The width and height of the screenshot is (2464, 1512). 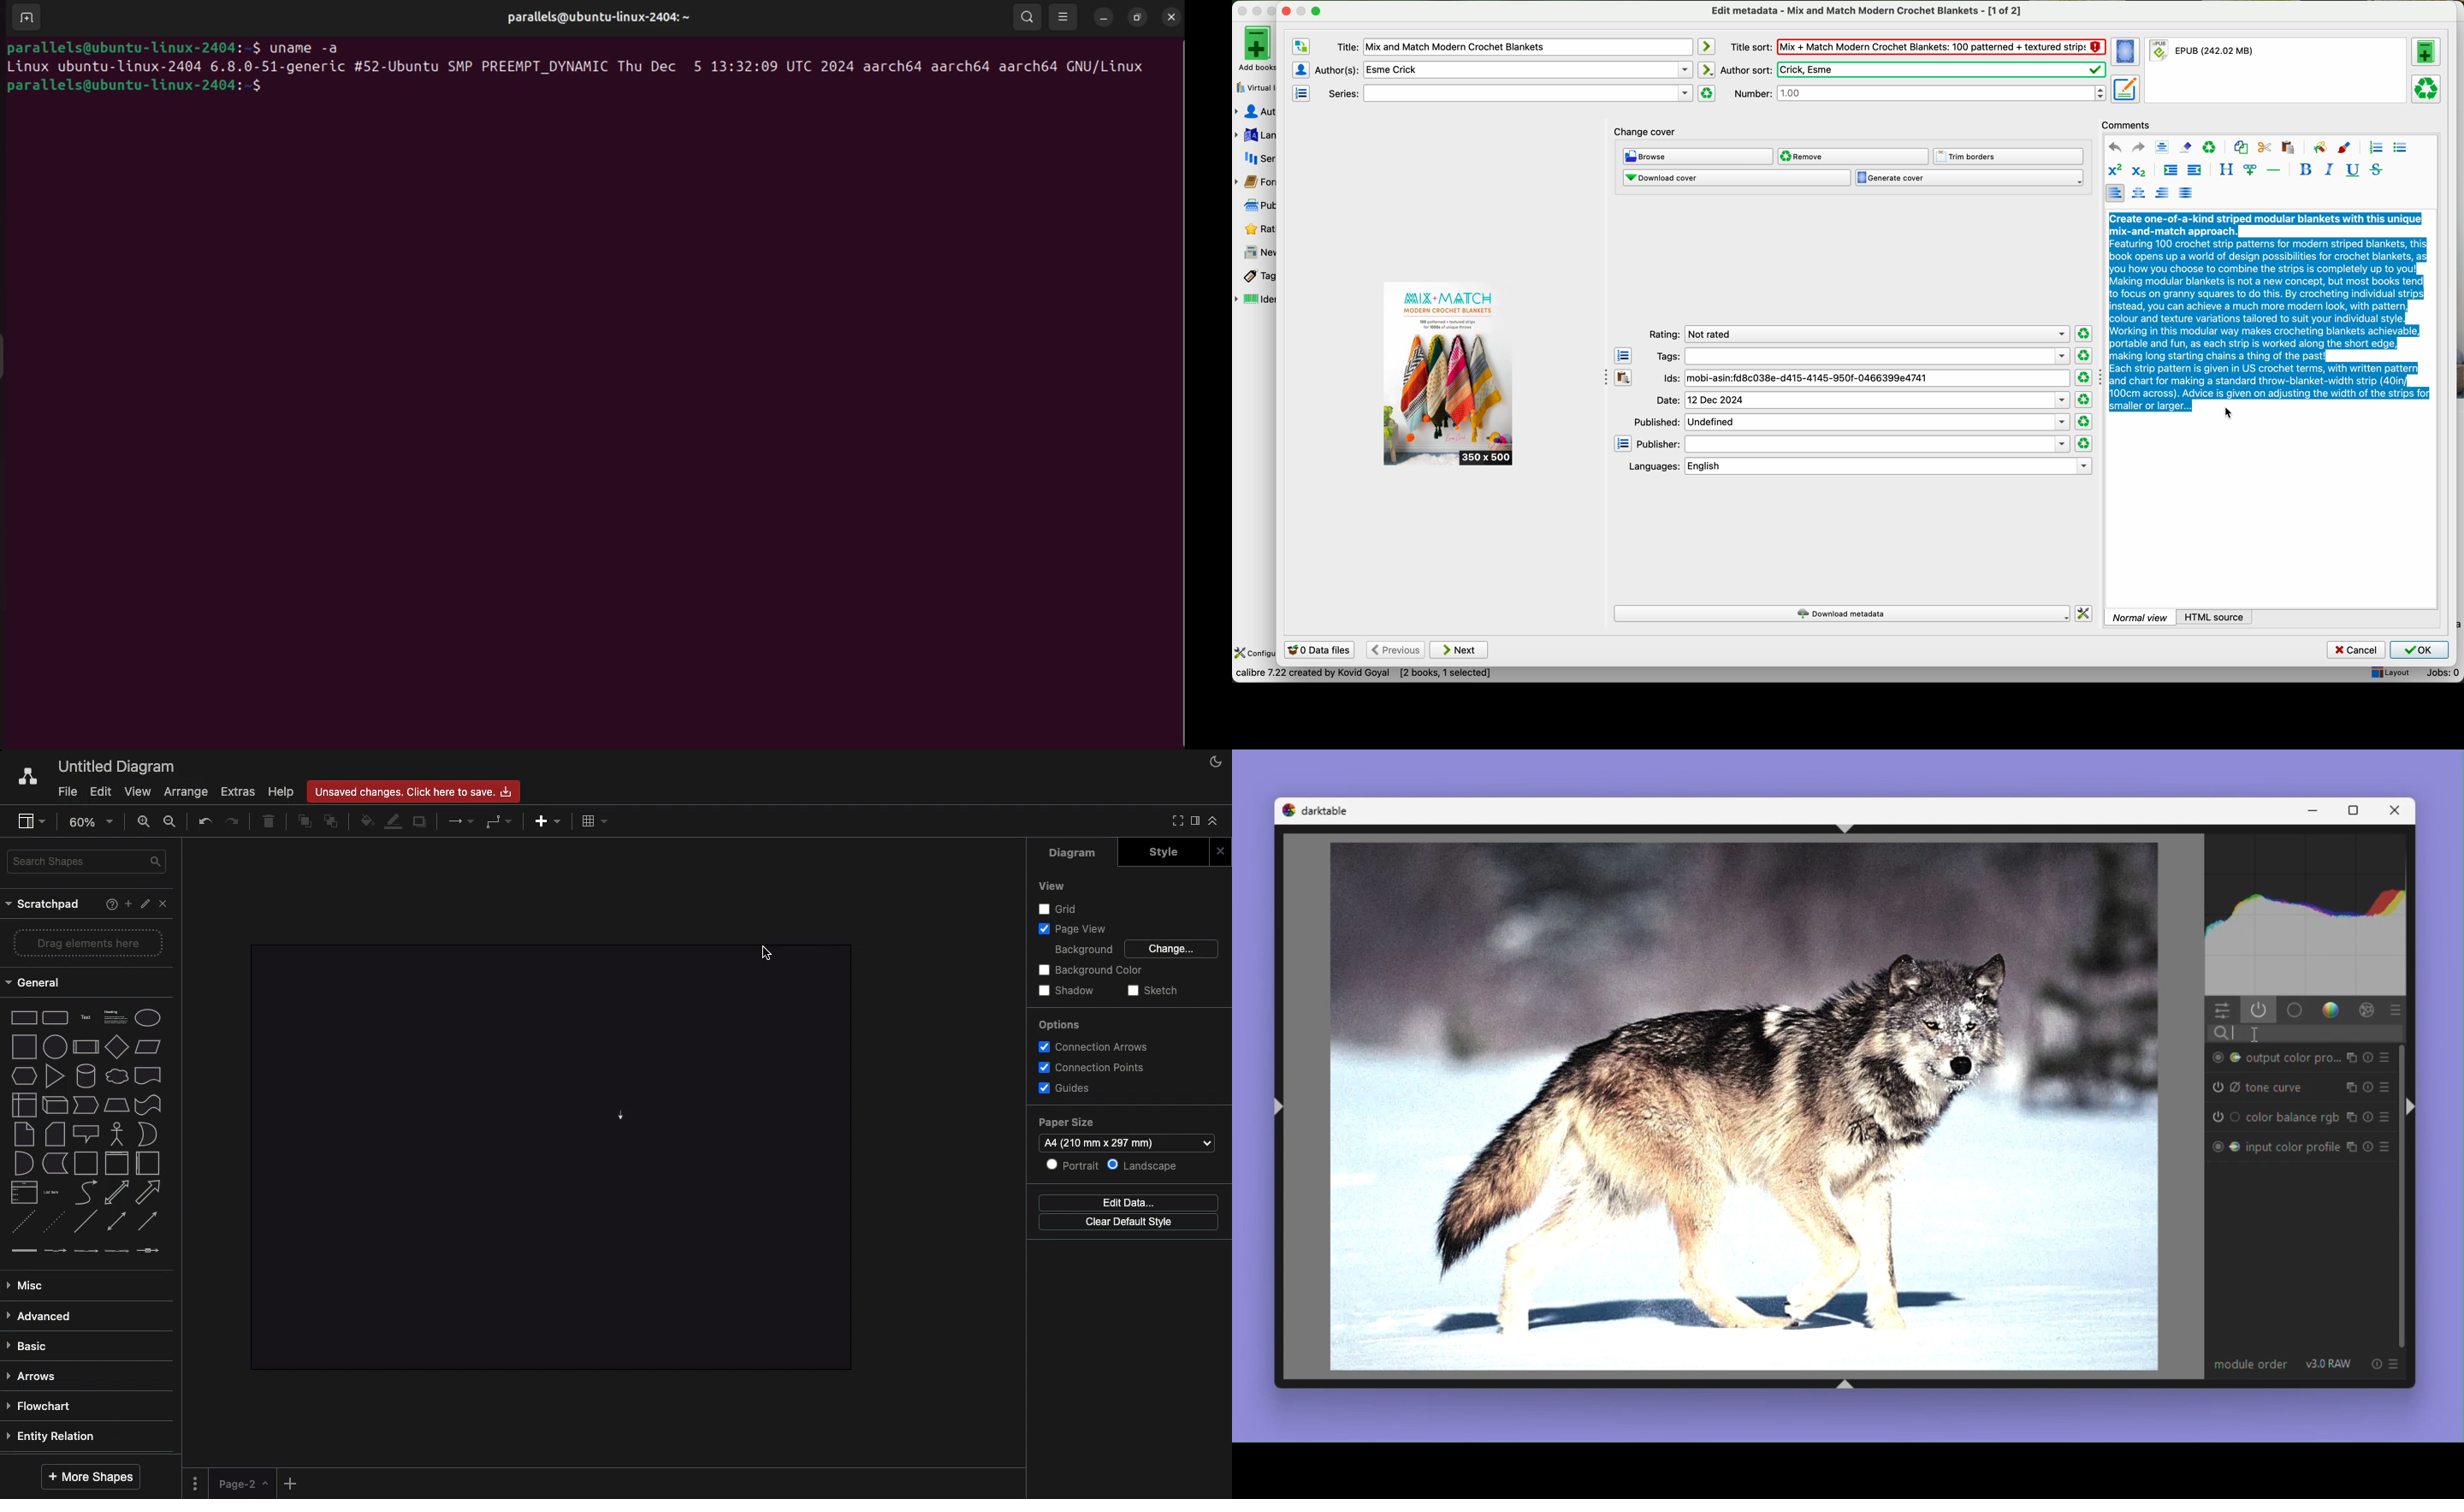 What do you see at coordinates (2373, 1364) in the screenshot?
I see `reset option` at bounding box center [2373, 1364].